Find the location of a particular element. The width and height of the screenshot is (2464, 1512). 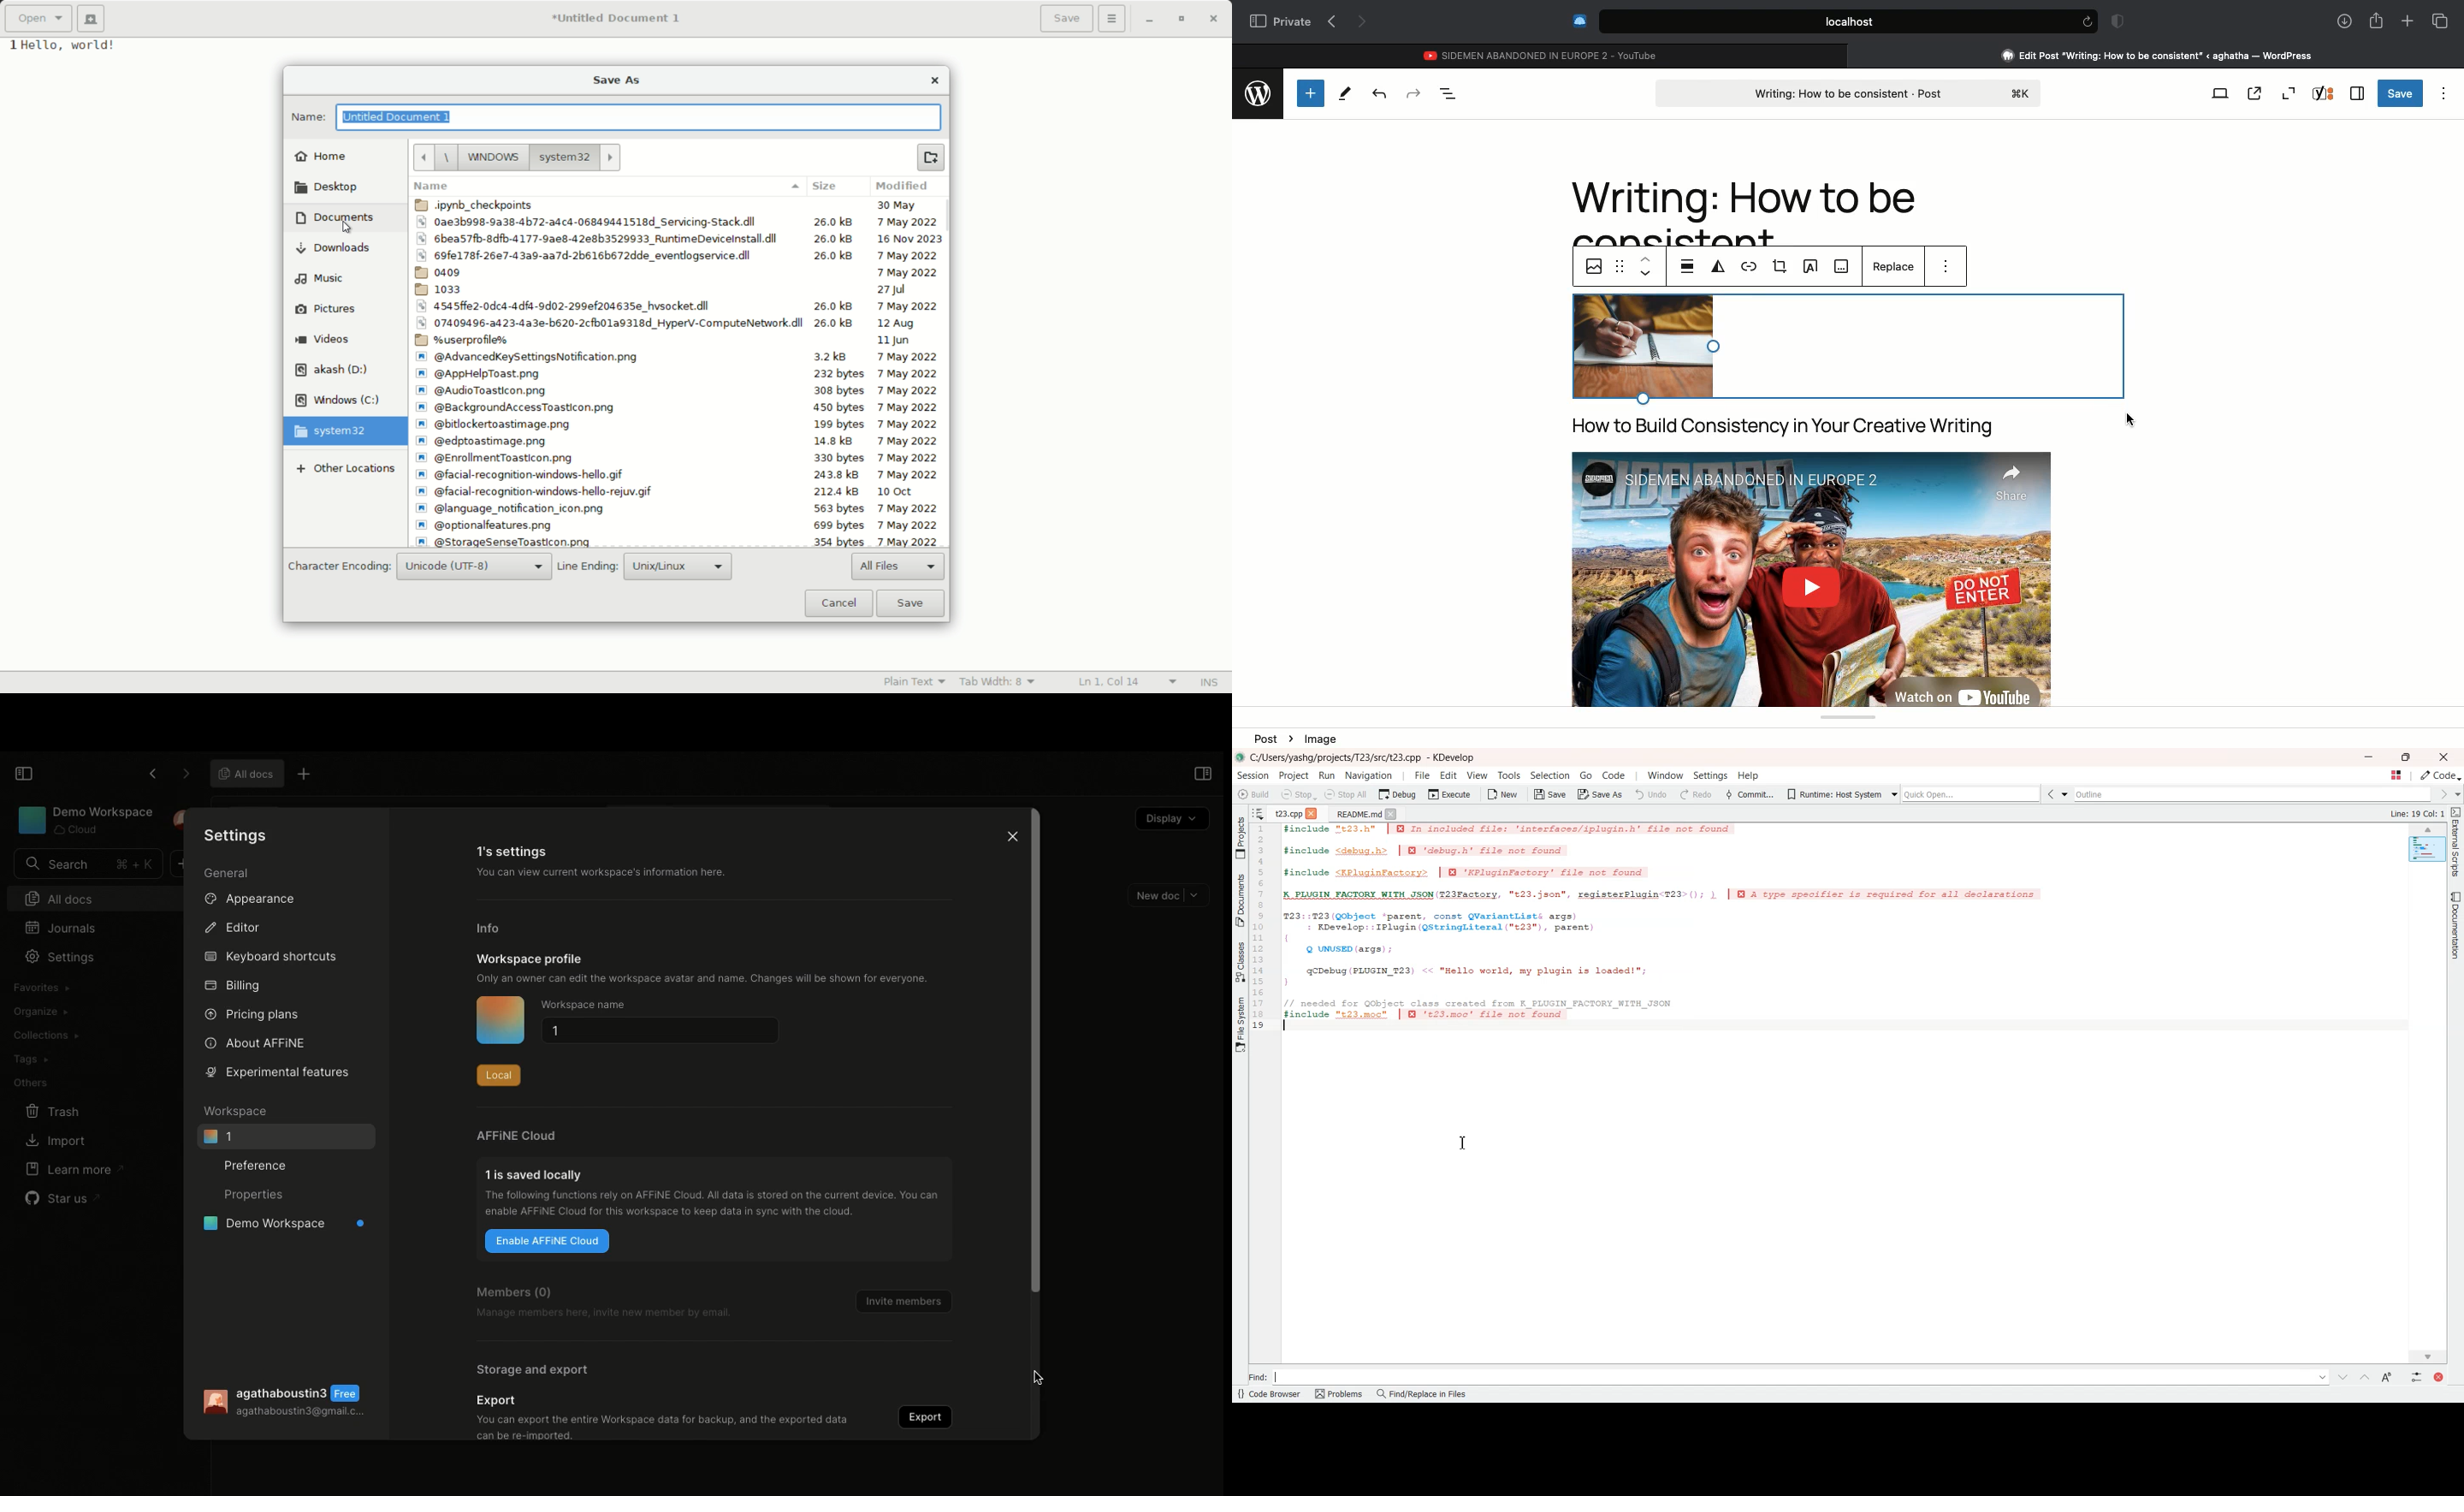

refresh is located at coordinates (2086, 21).